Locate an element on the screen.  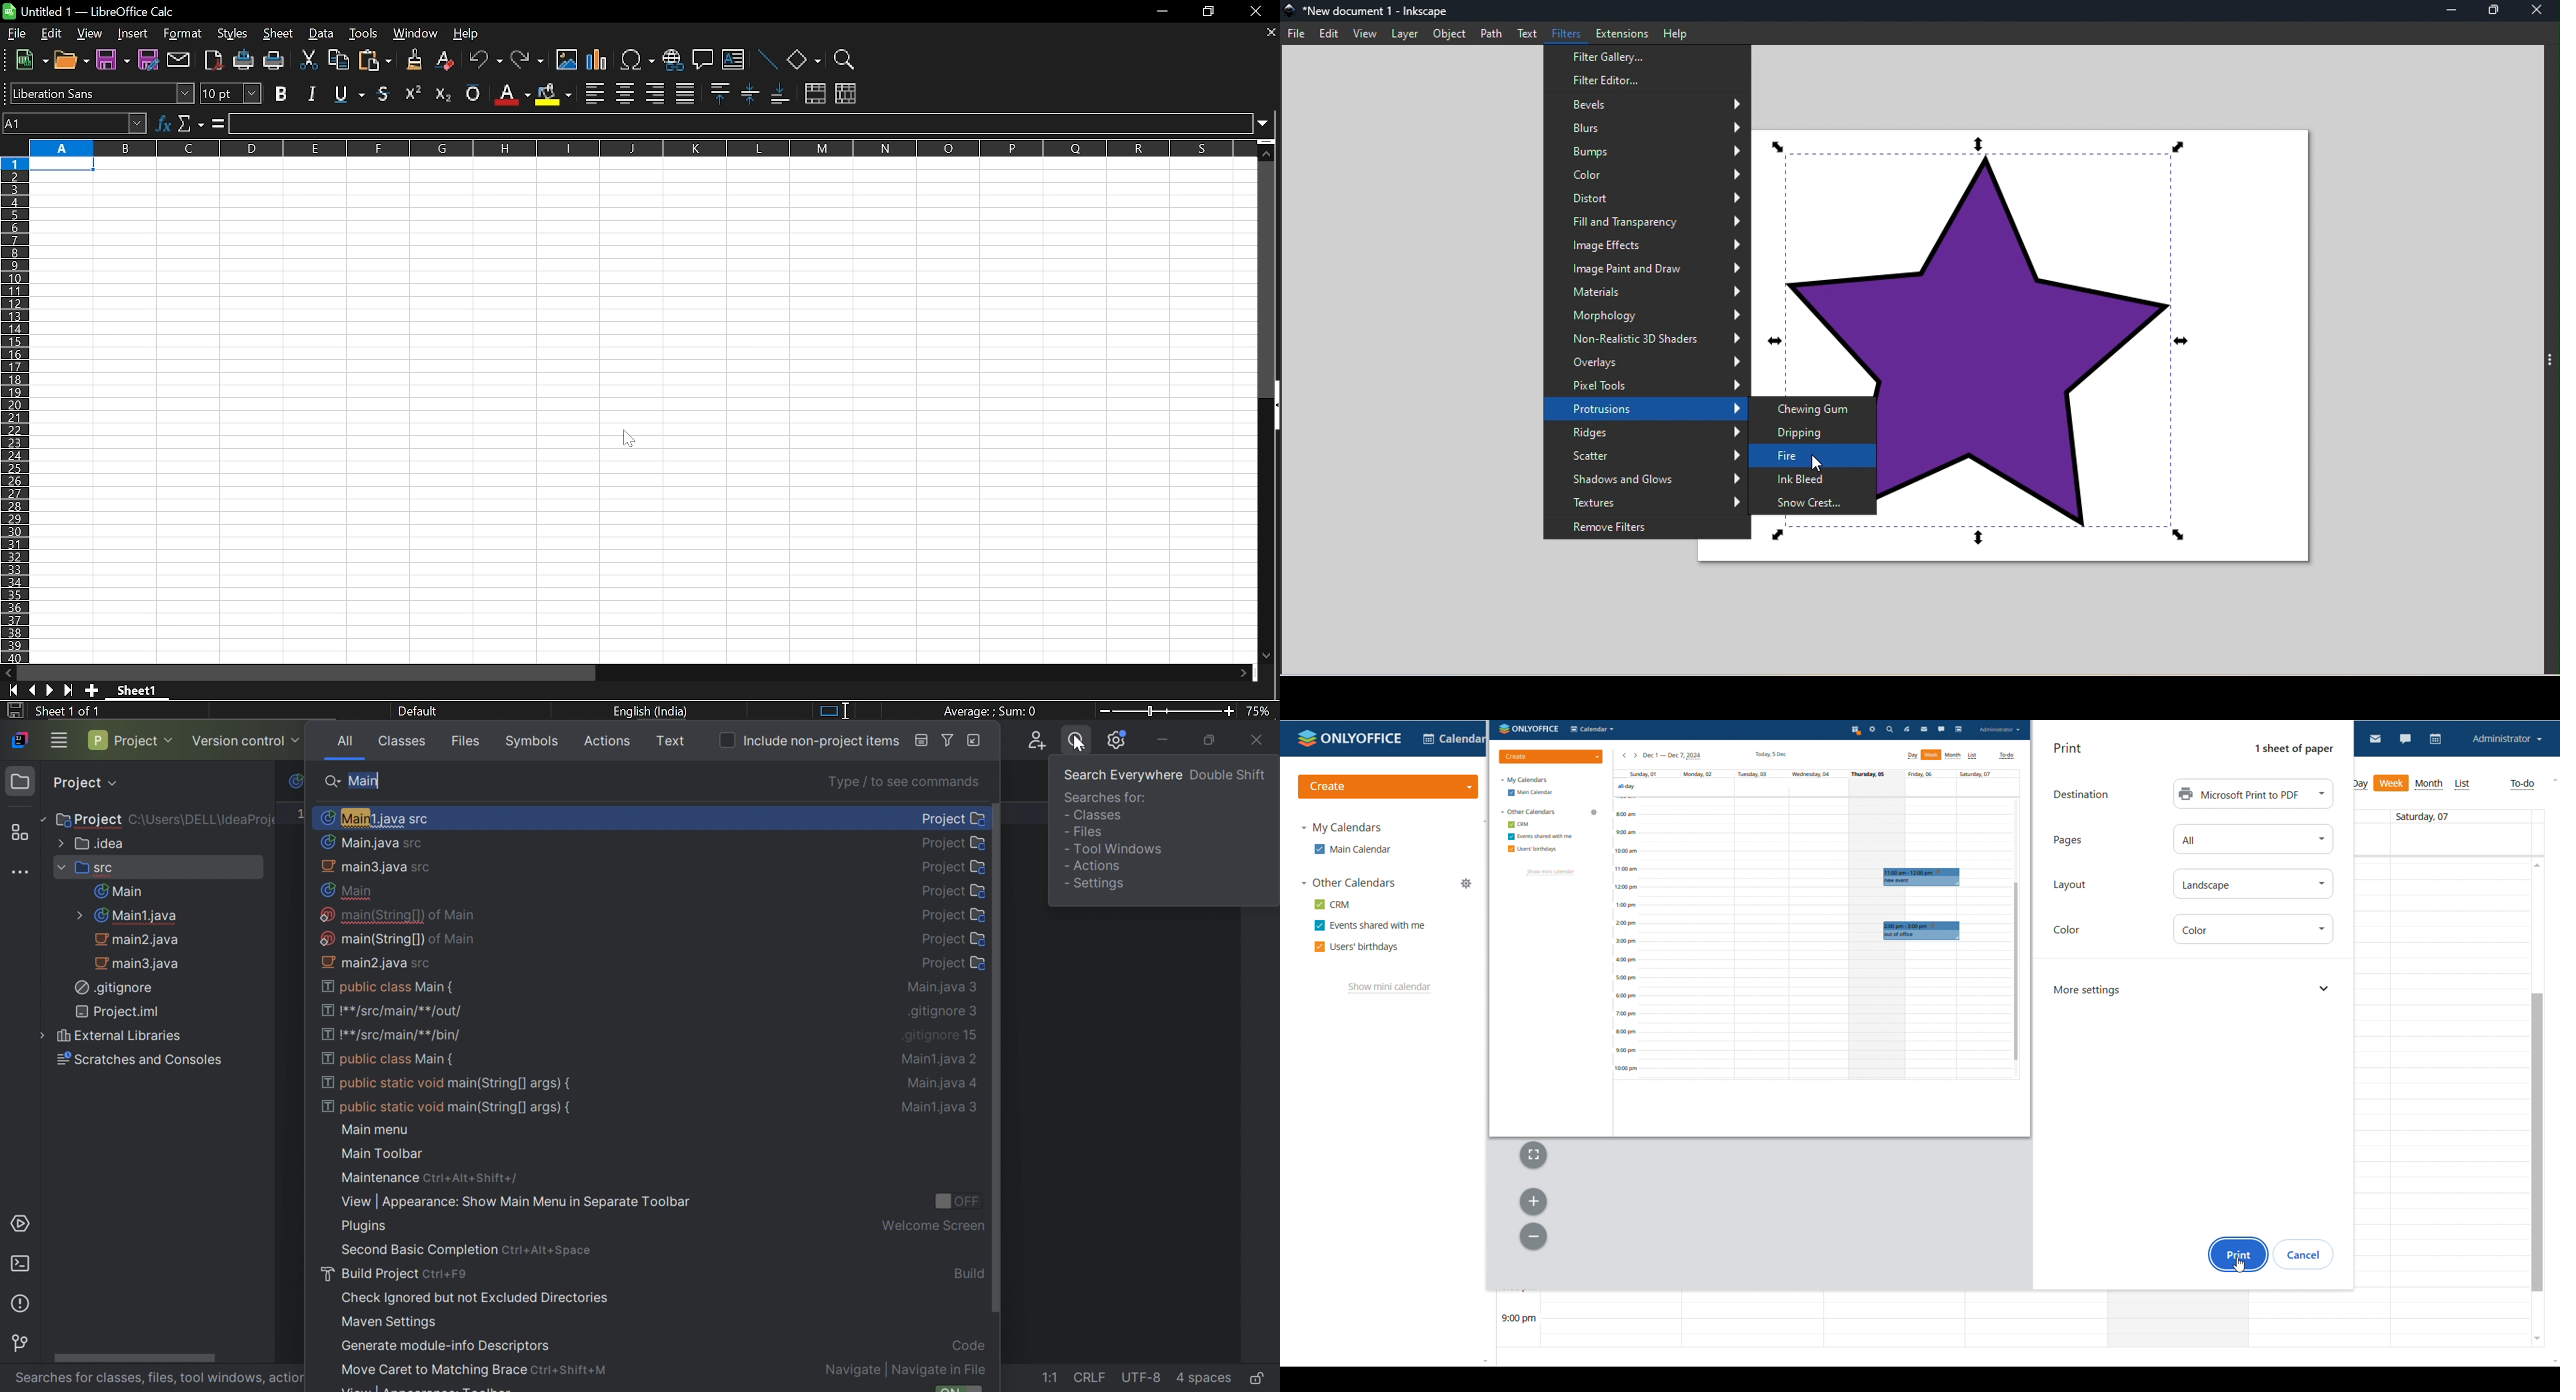
change zoom is located at coordinates (1166, 712).